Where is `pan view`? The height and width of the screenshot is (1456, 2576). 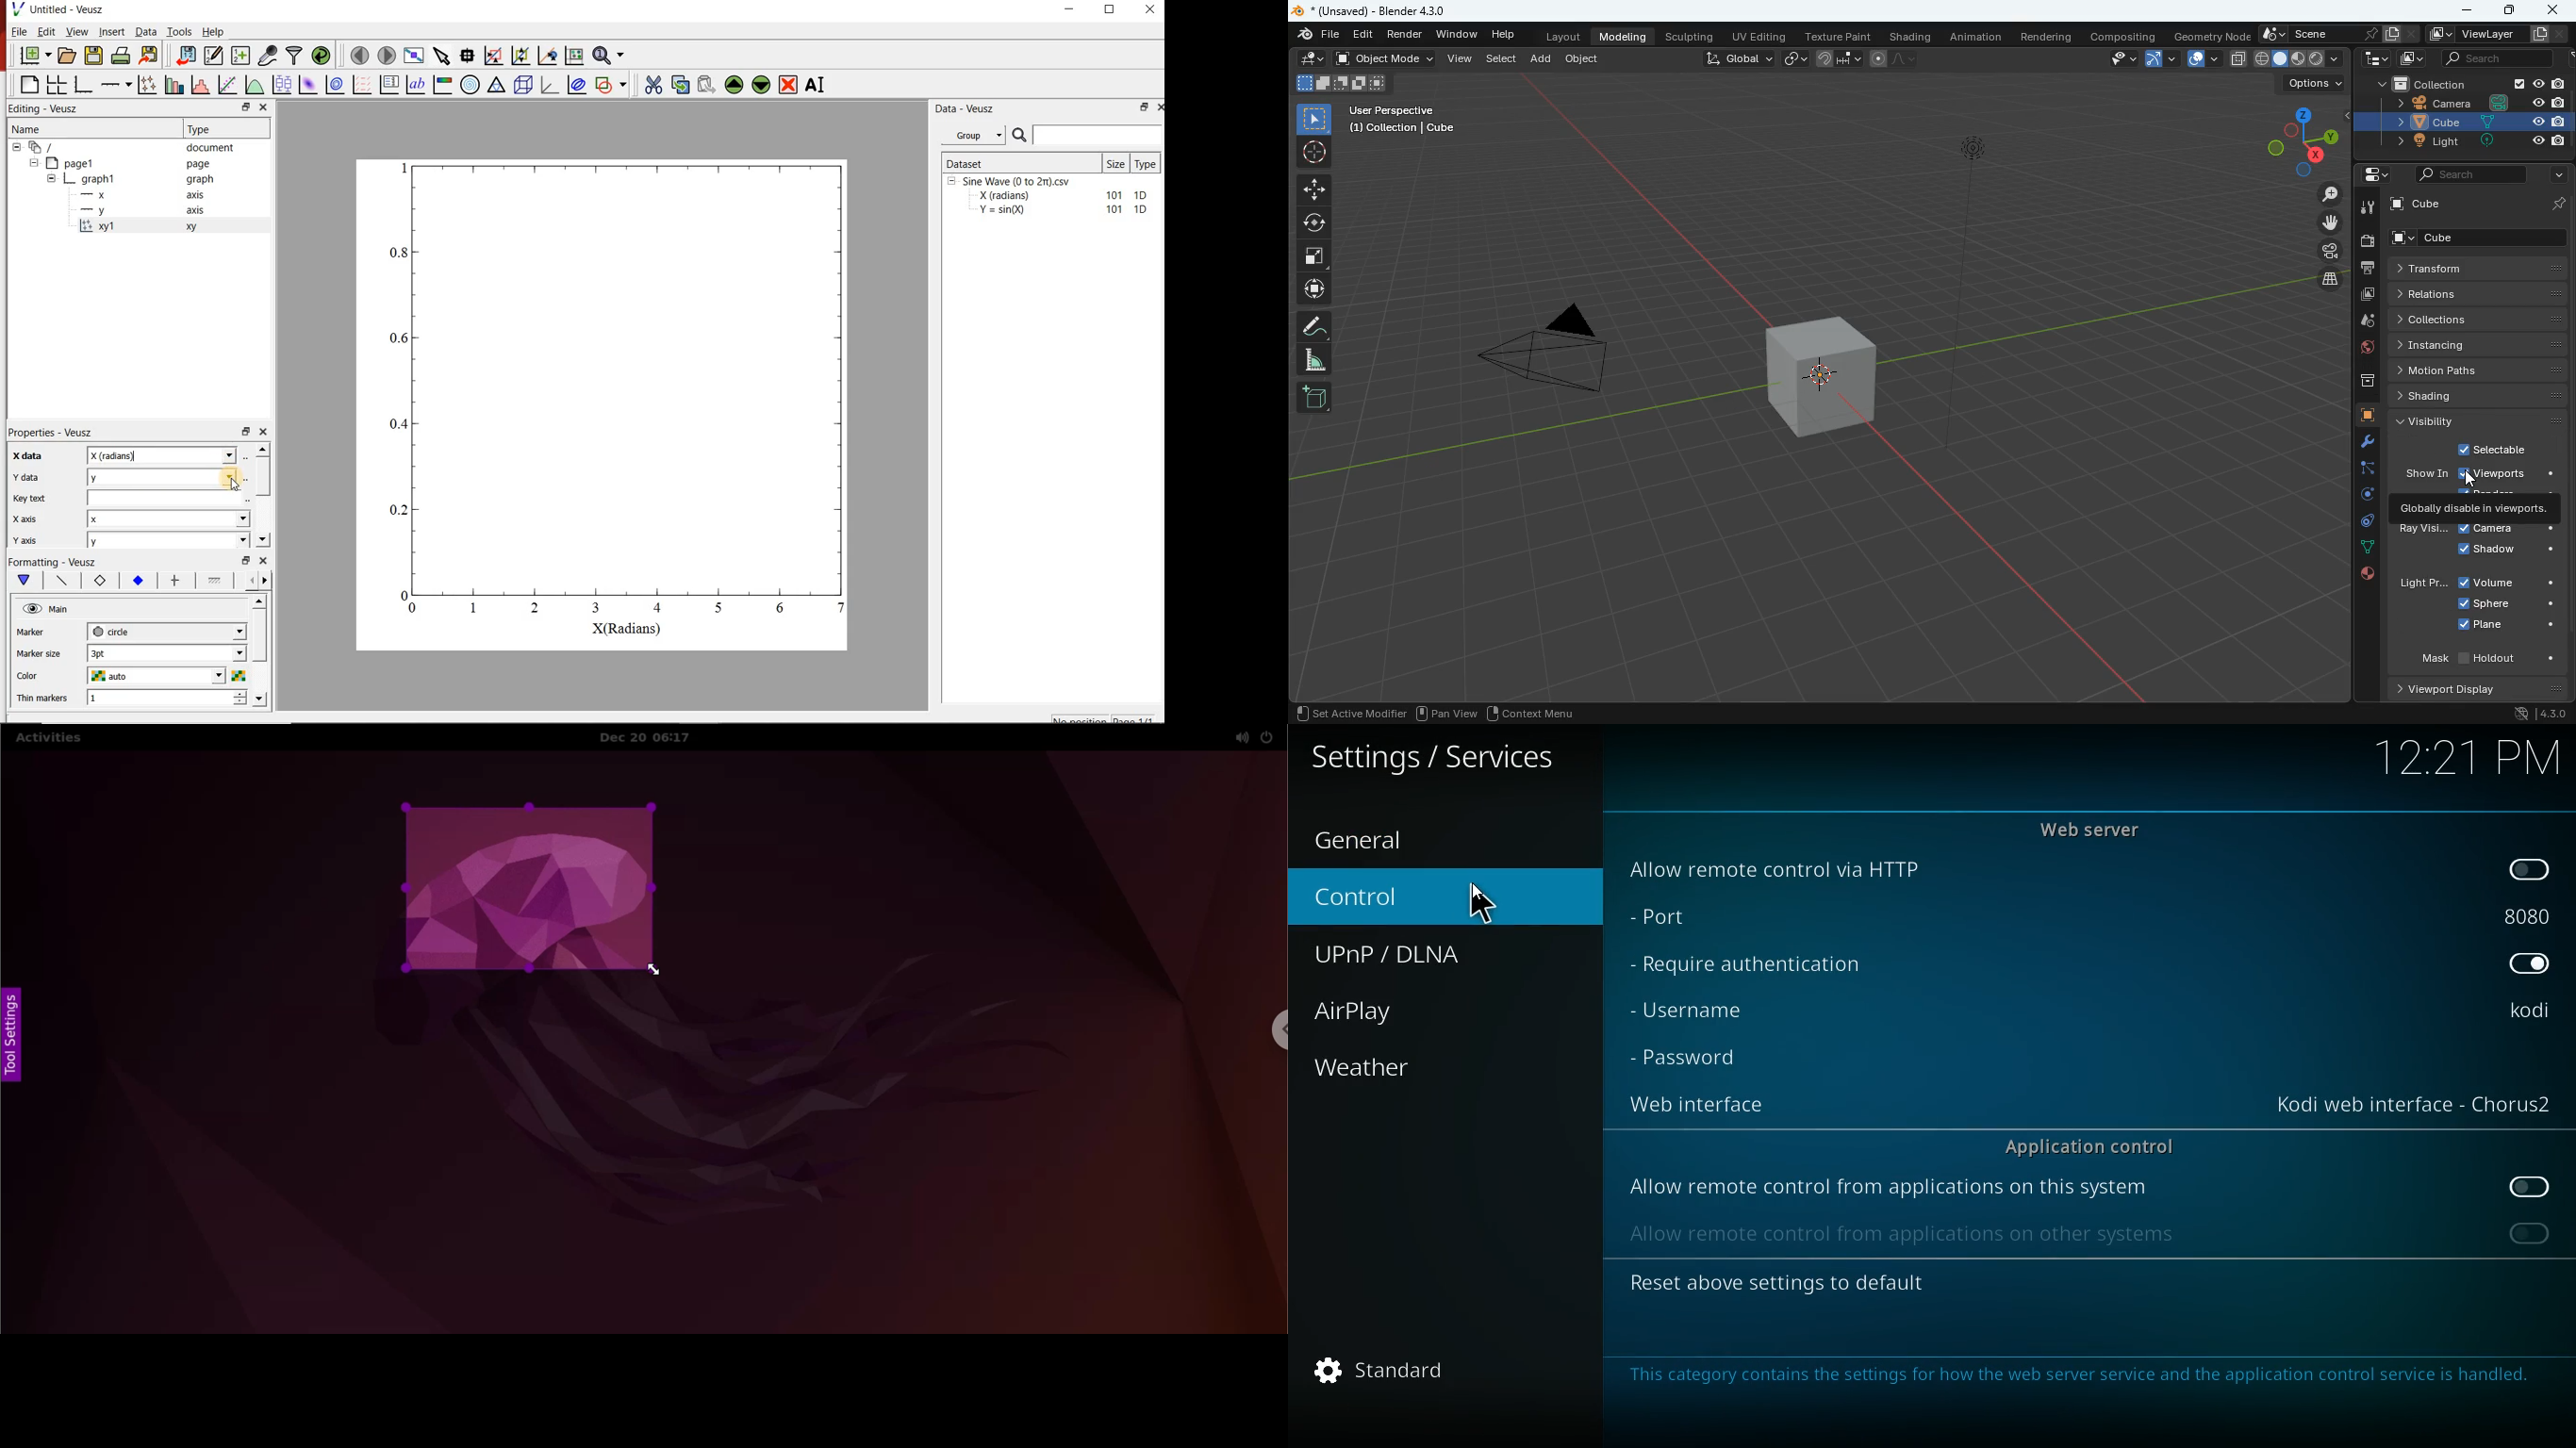 pan view is located at coordinates (1445, 712).